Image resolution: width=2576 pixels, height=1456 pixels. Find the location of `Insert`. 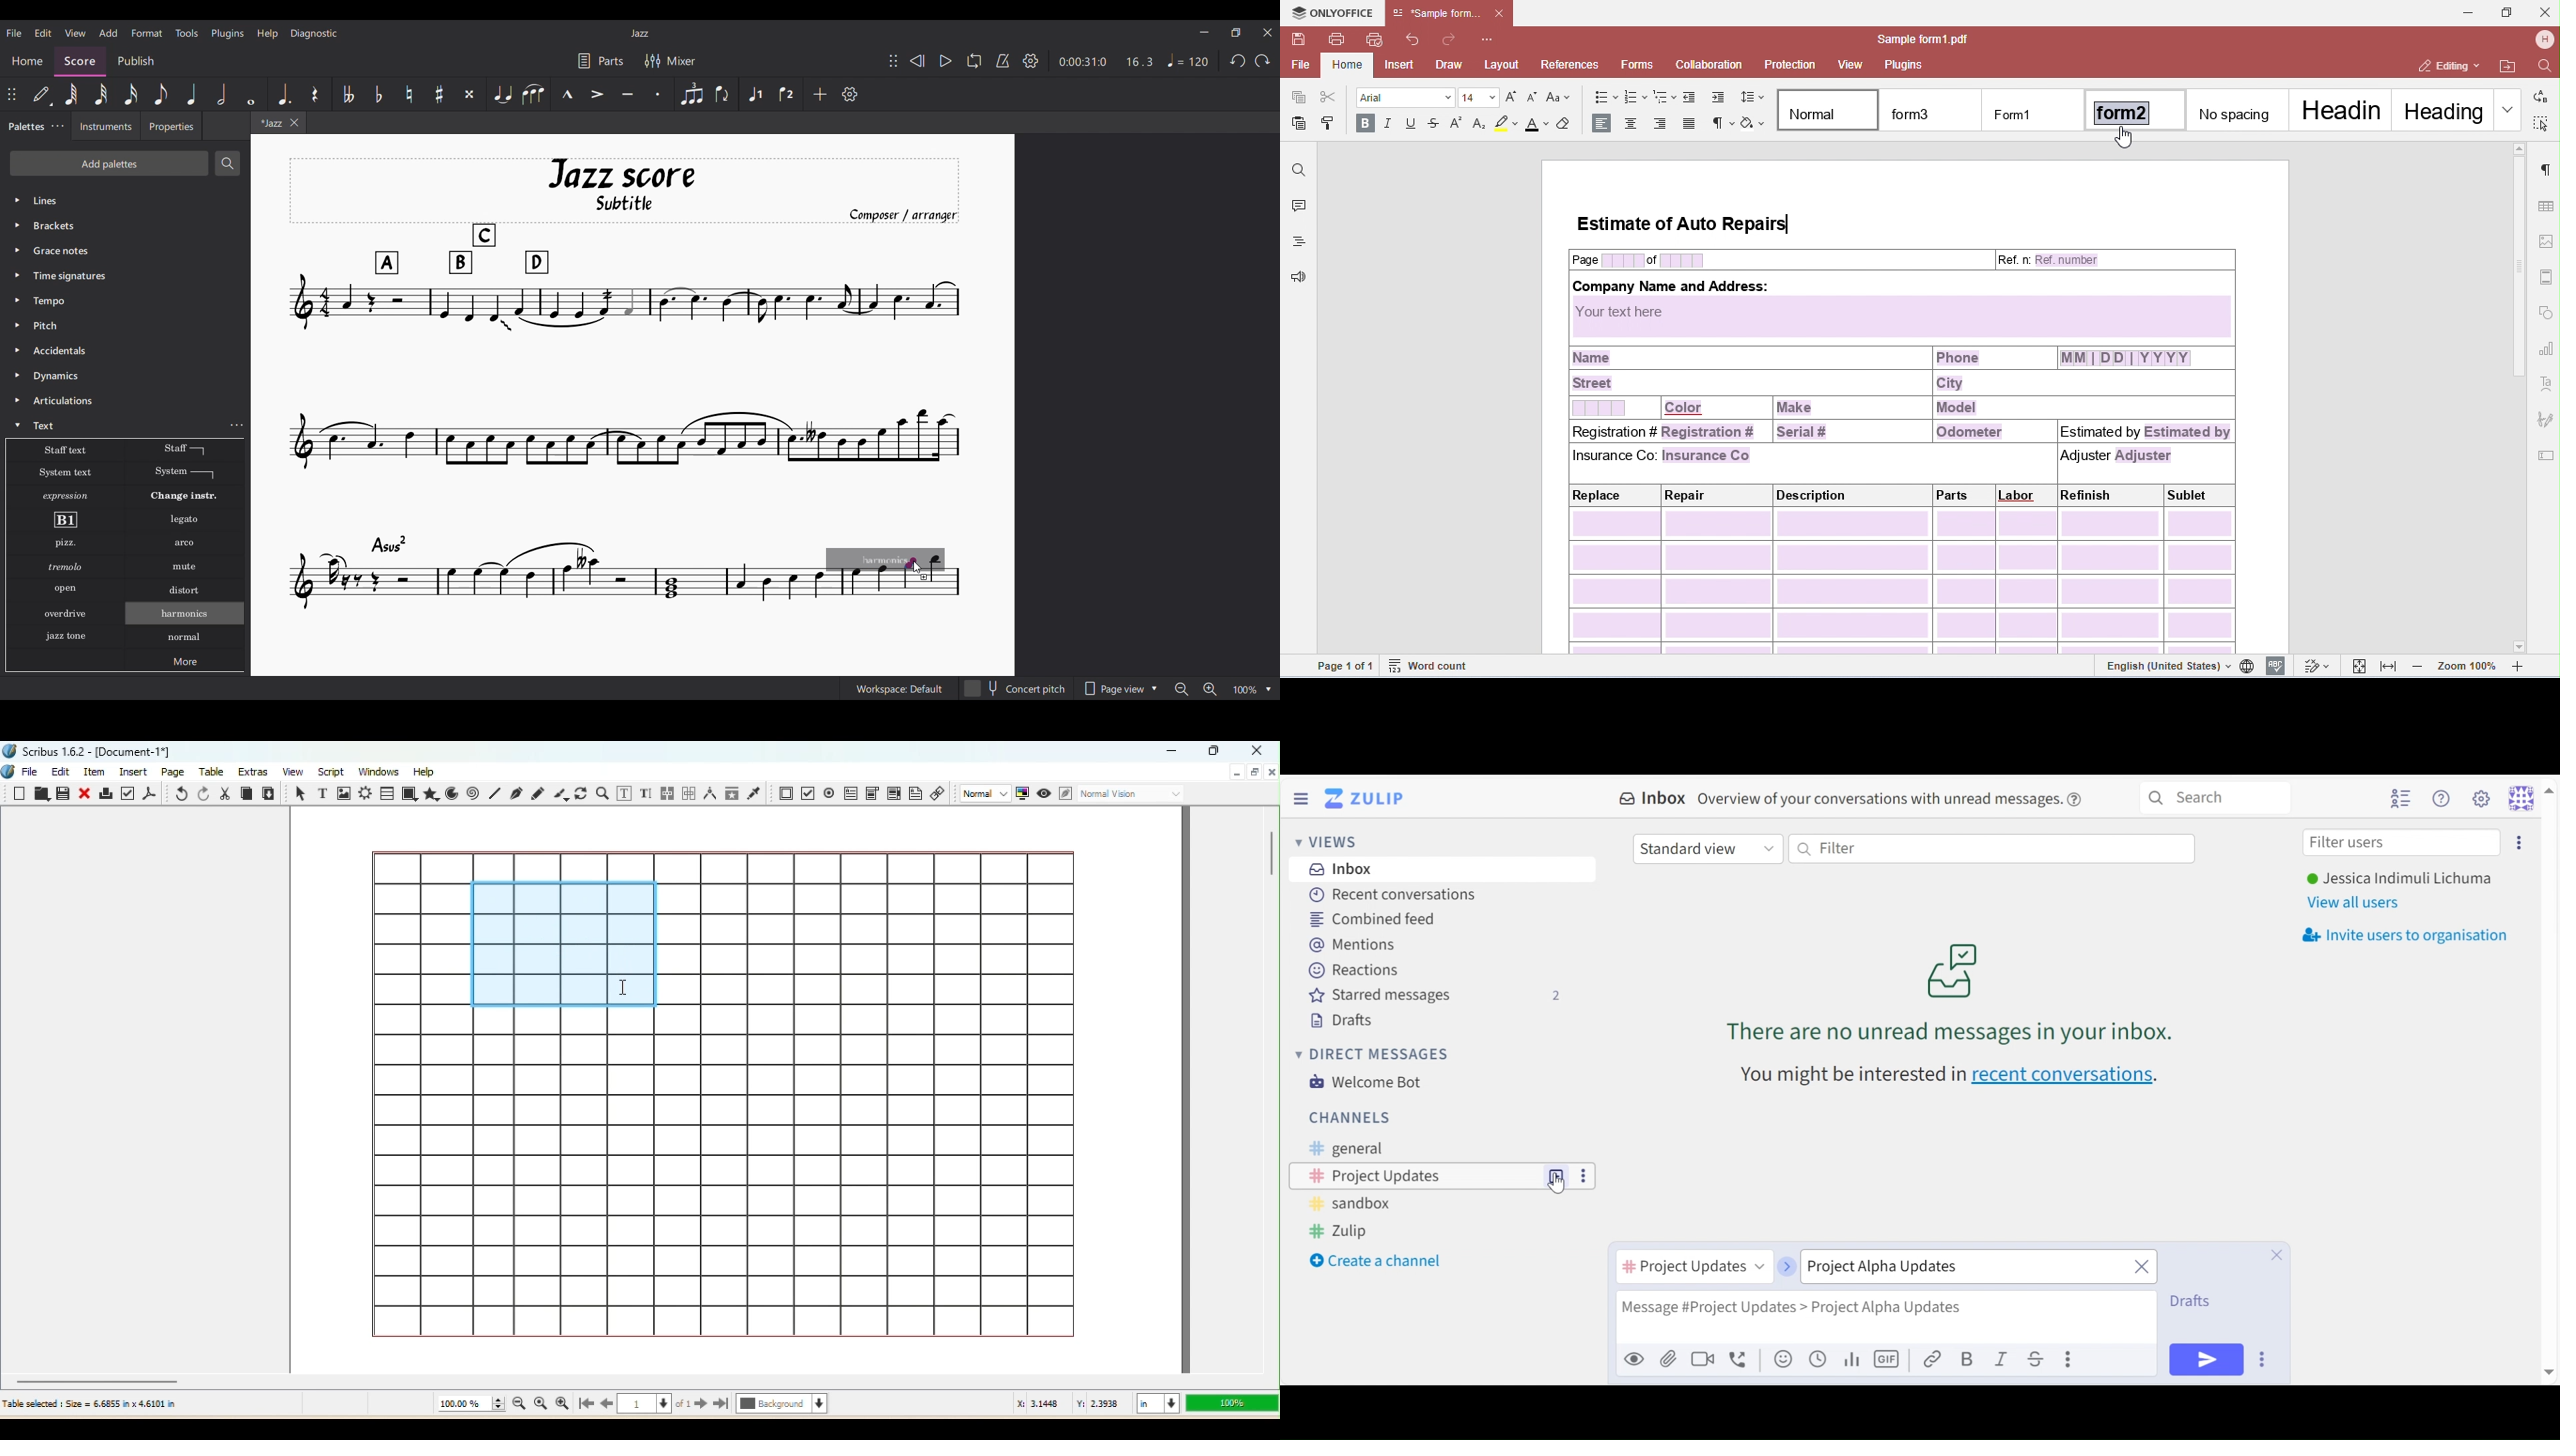

Insert is located at coordinates (136, 771).